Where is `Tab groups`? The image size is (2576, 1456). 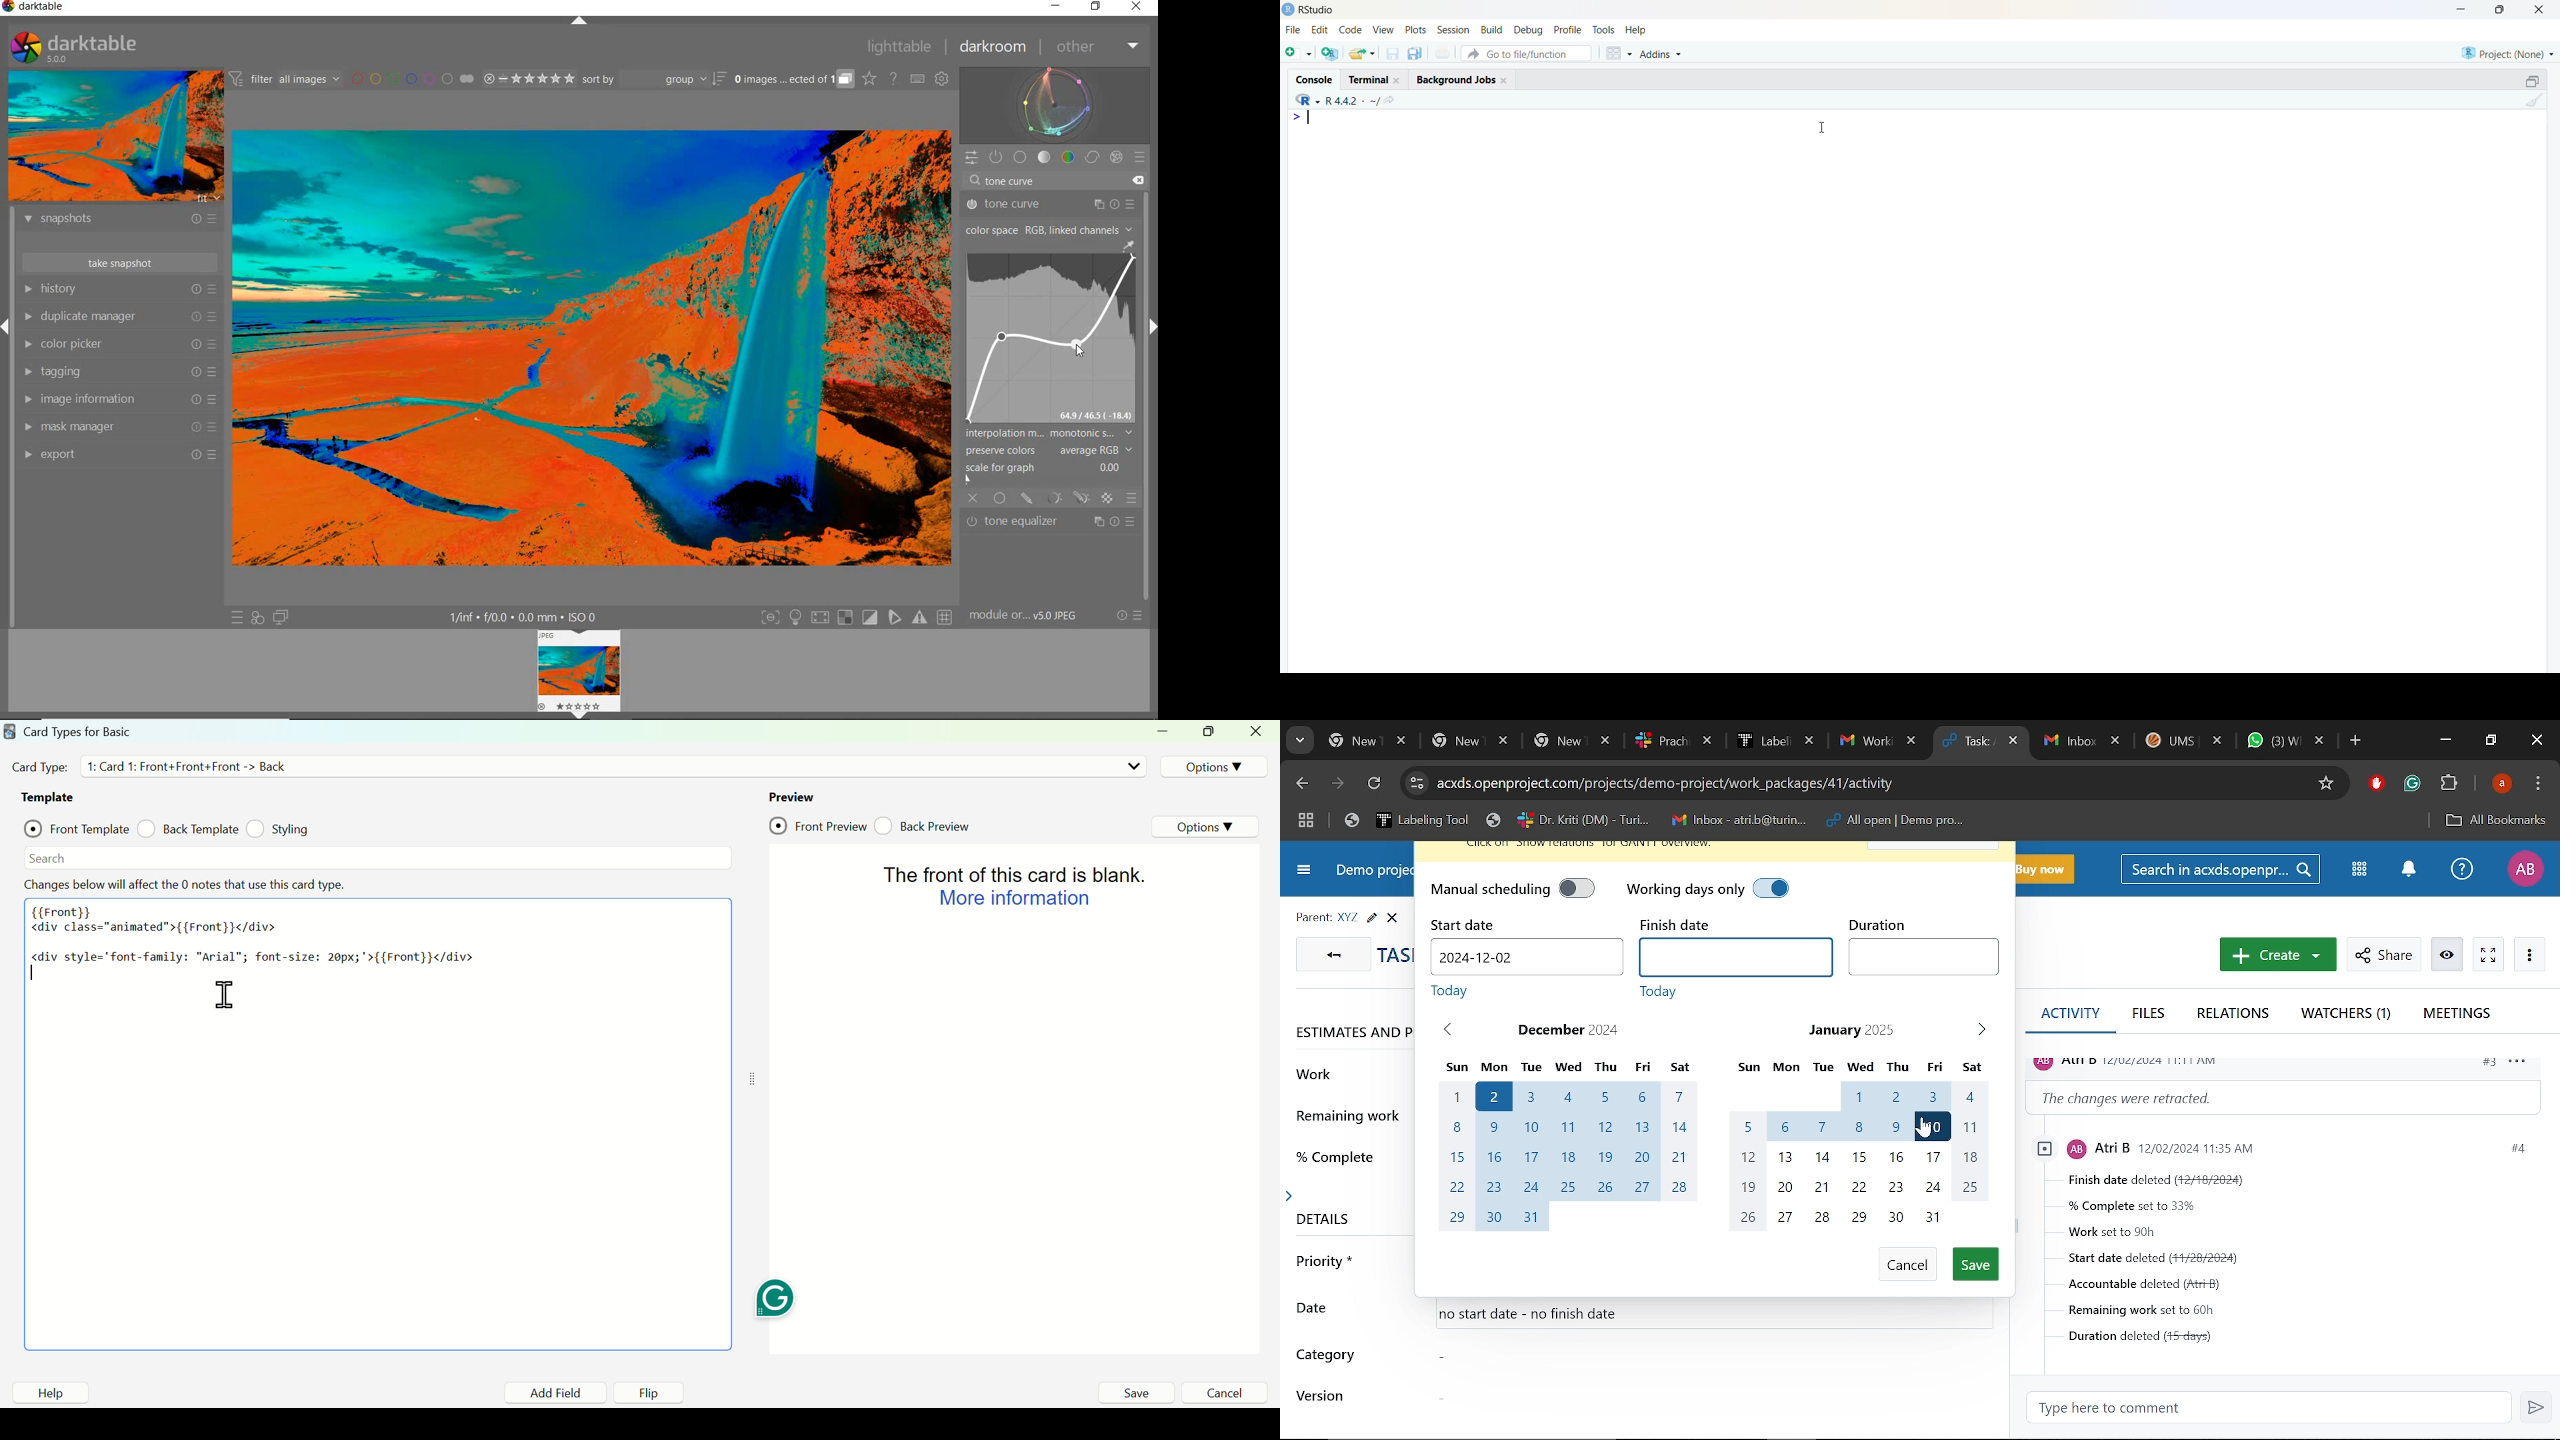 Tab groups is located at coordinates (1308, 820).